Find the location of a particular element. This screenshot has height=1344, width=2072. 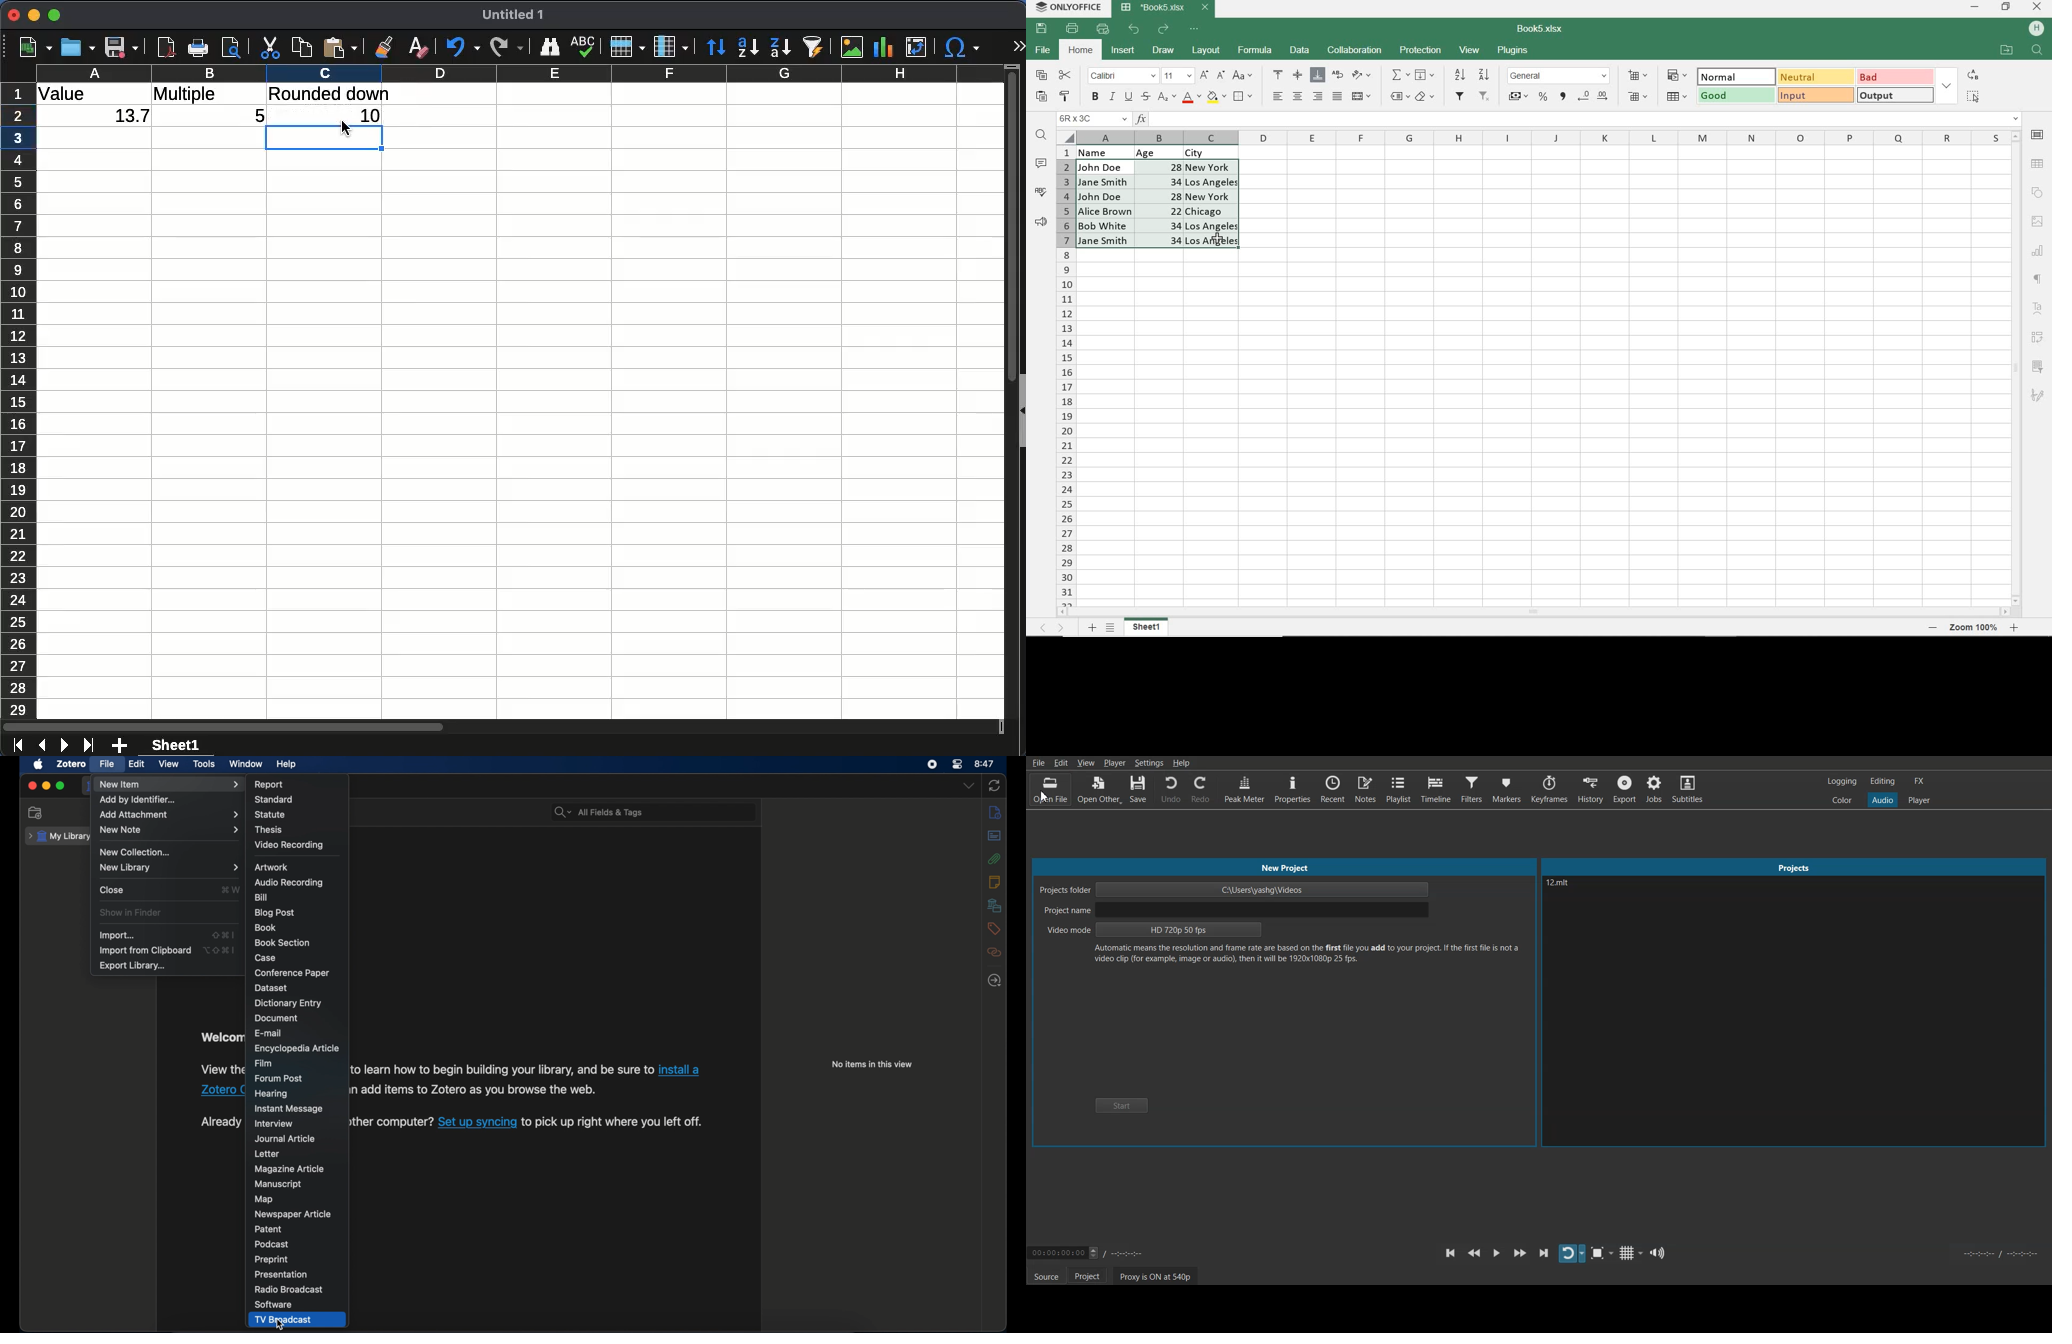

tv broadcast is located at coordinates (282, 1320).